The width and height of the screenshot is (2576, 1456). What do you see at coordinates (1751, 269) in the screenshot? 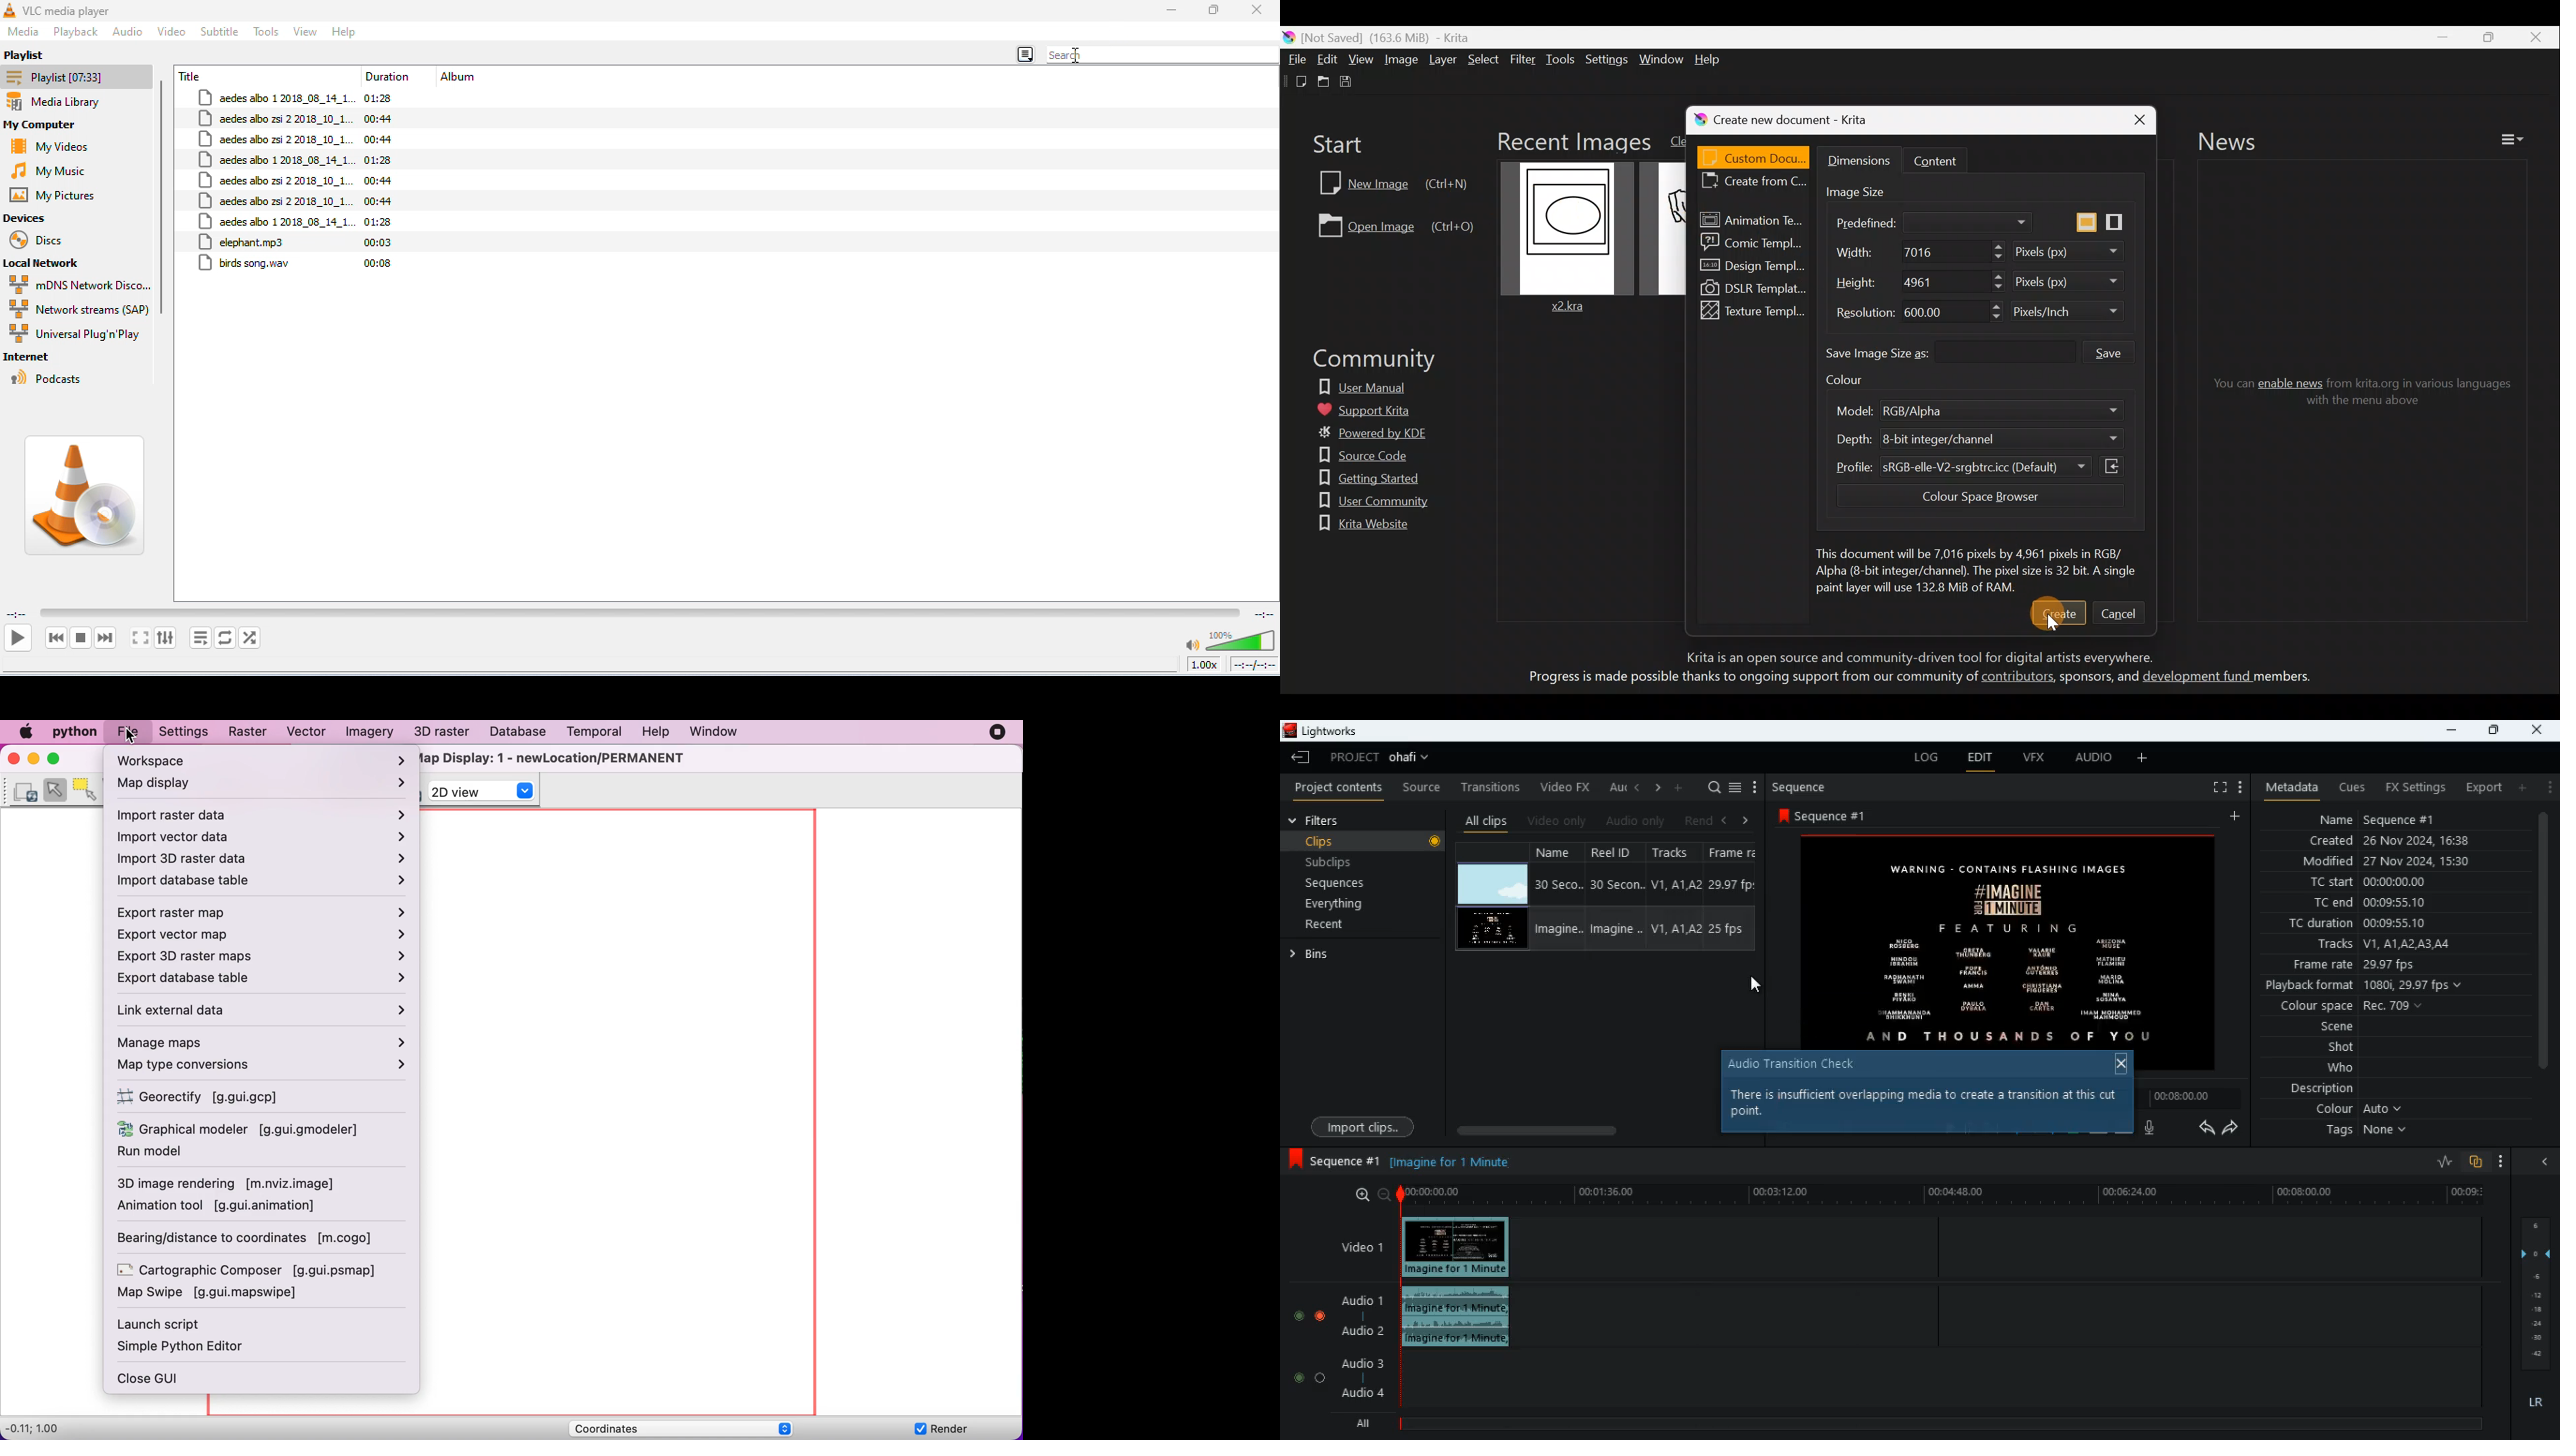
I see `Design templates` at bounding box center [1751, 269].